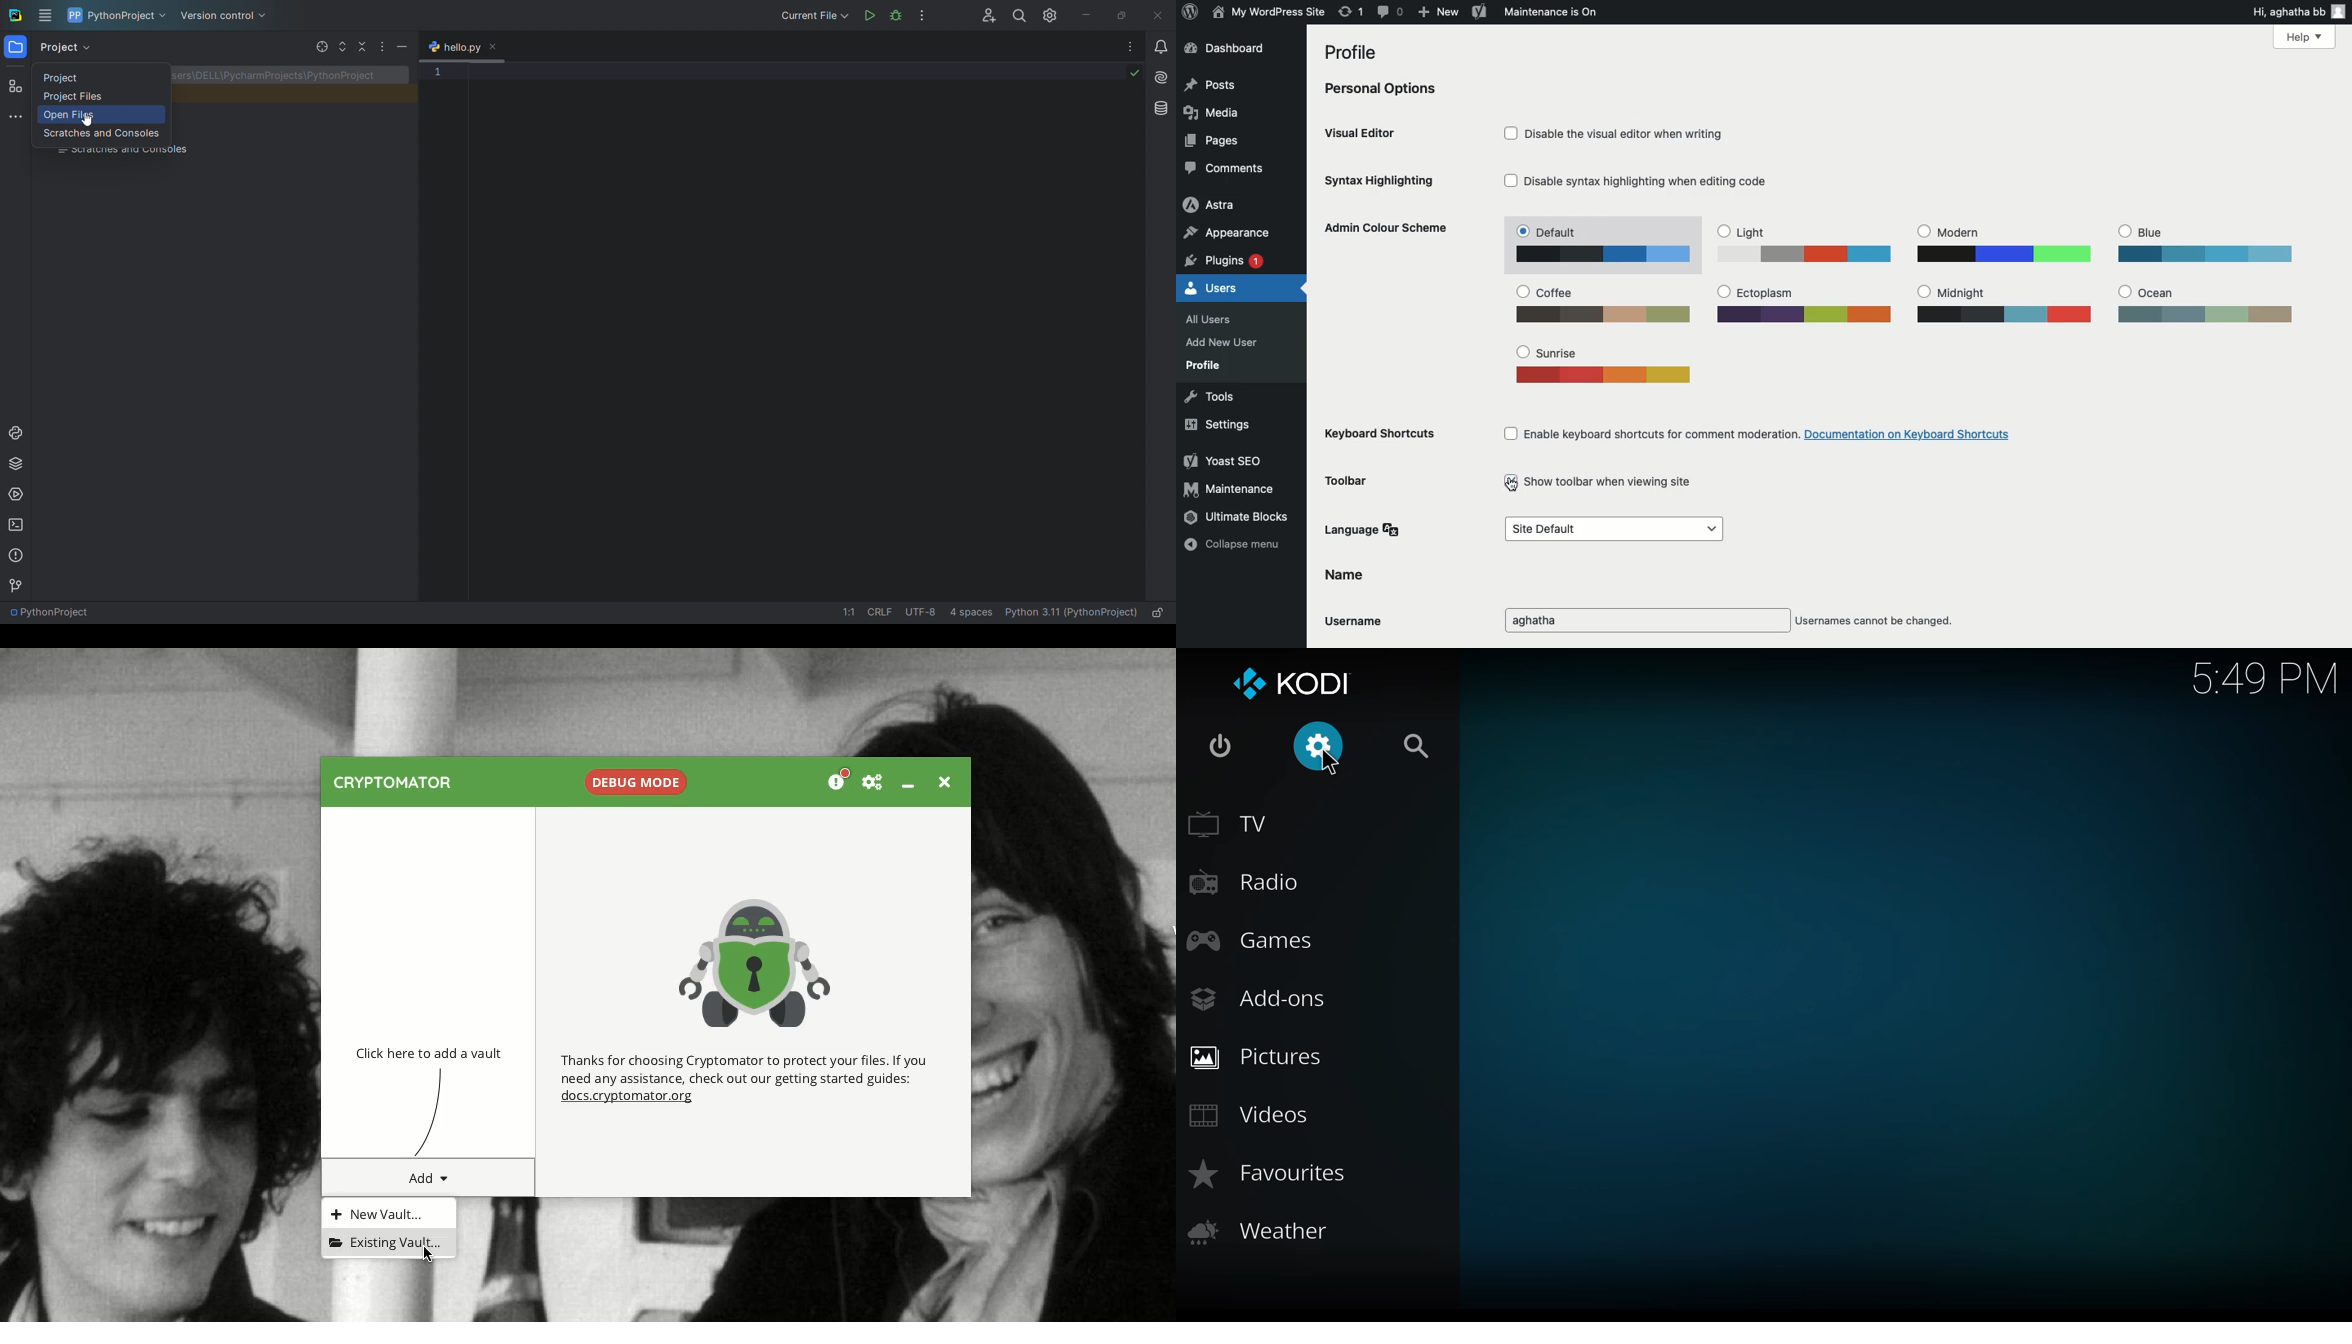  I want to click on Ultimate blocks, so click(1238, 518).